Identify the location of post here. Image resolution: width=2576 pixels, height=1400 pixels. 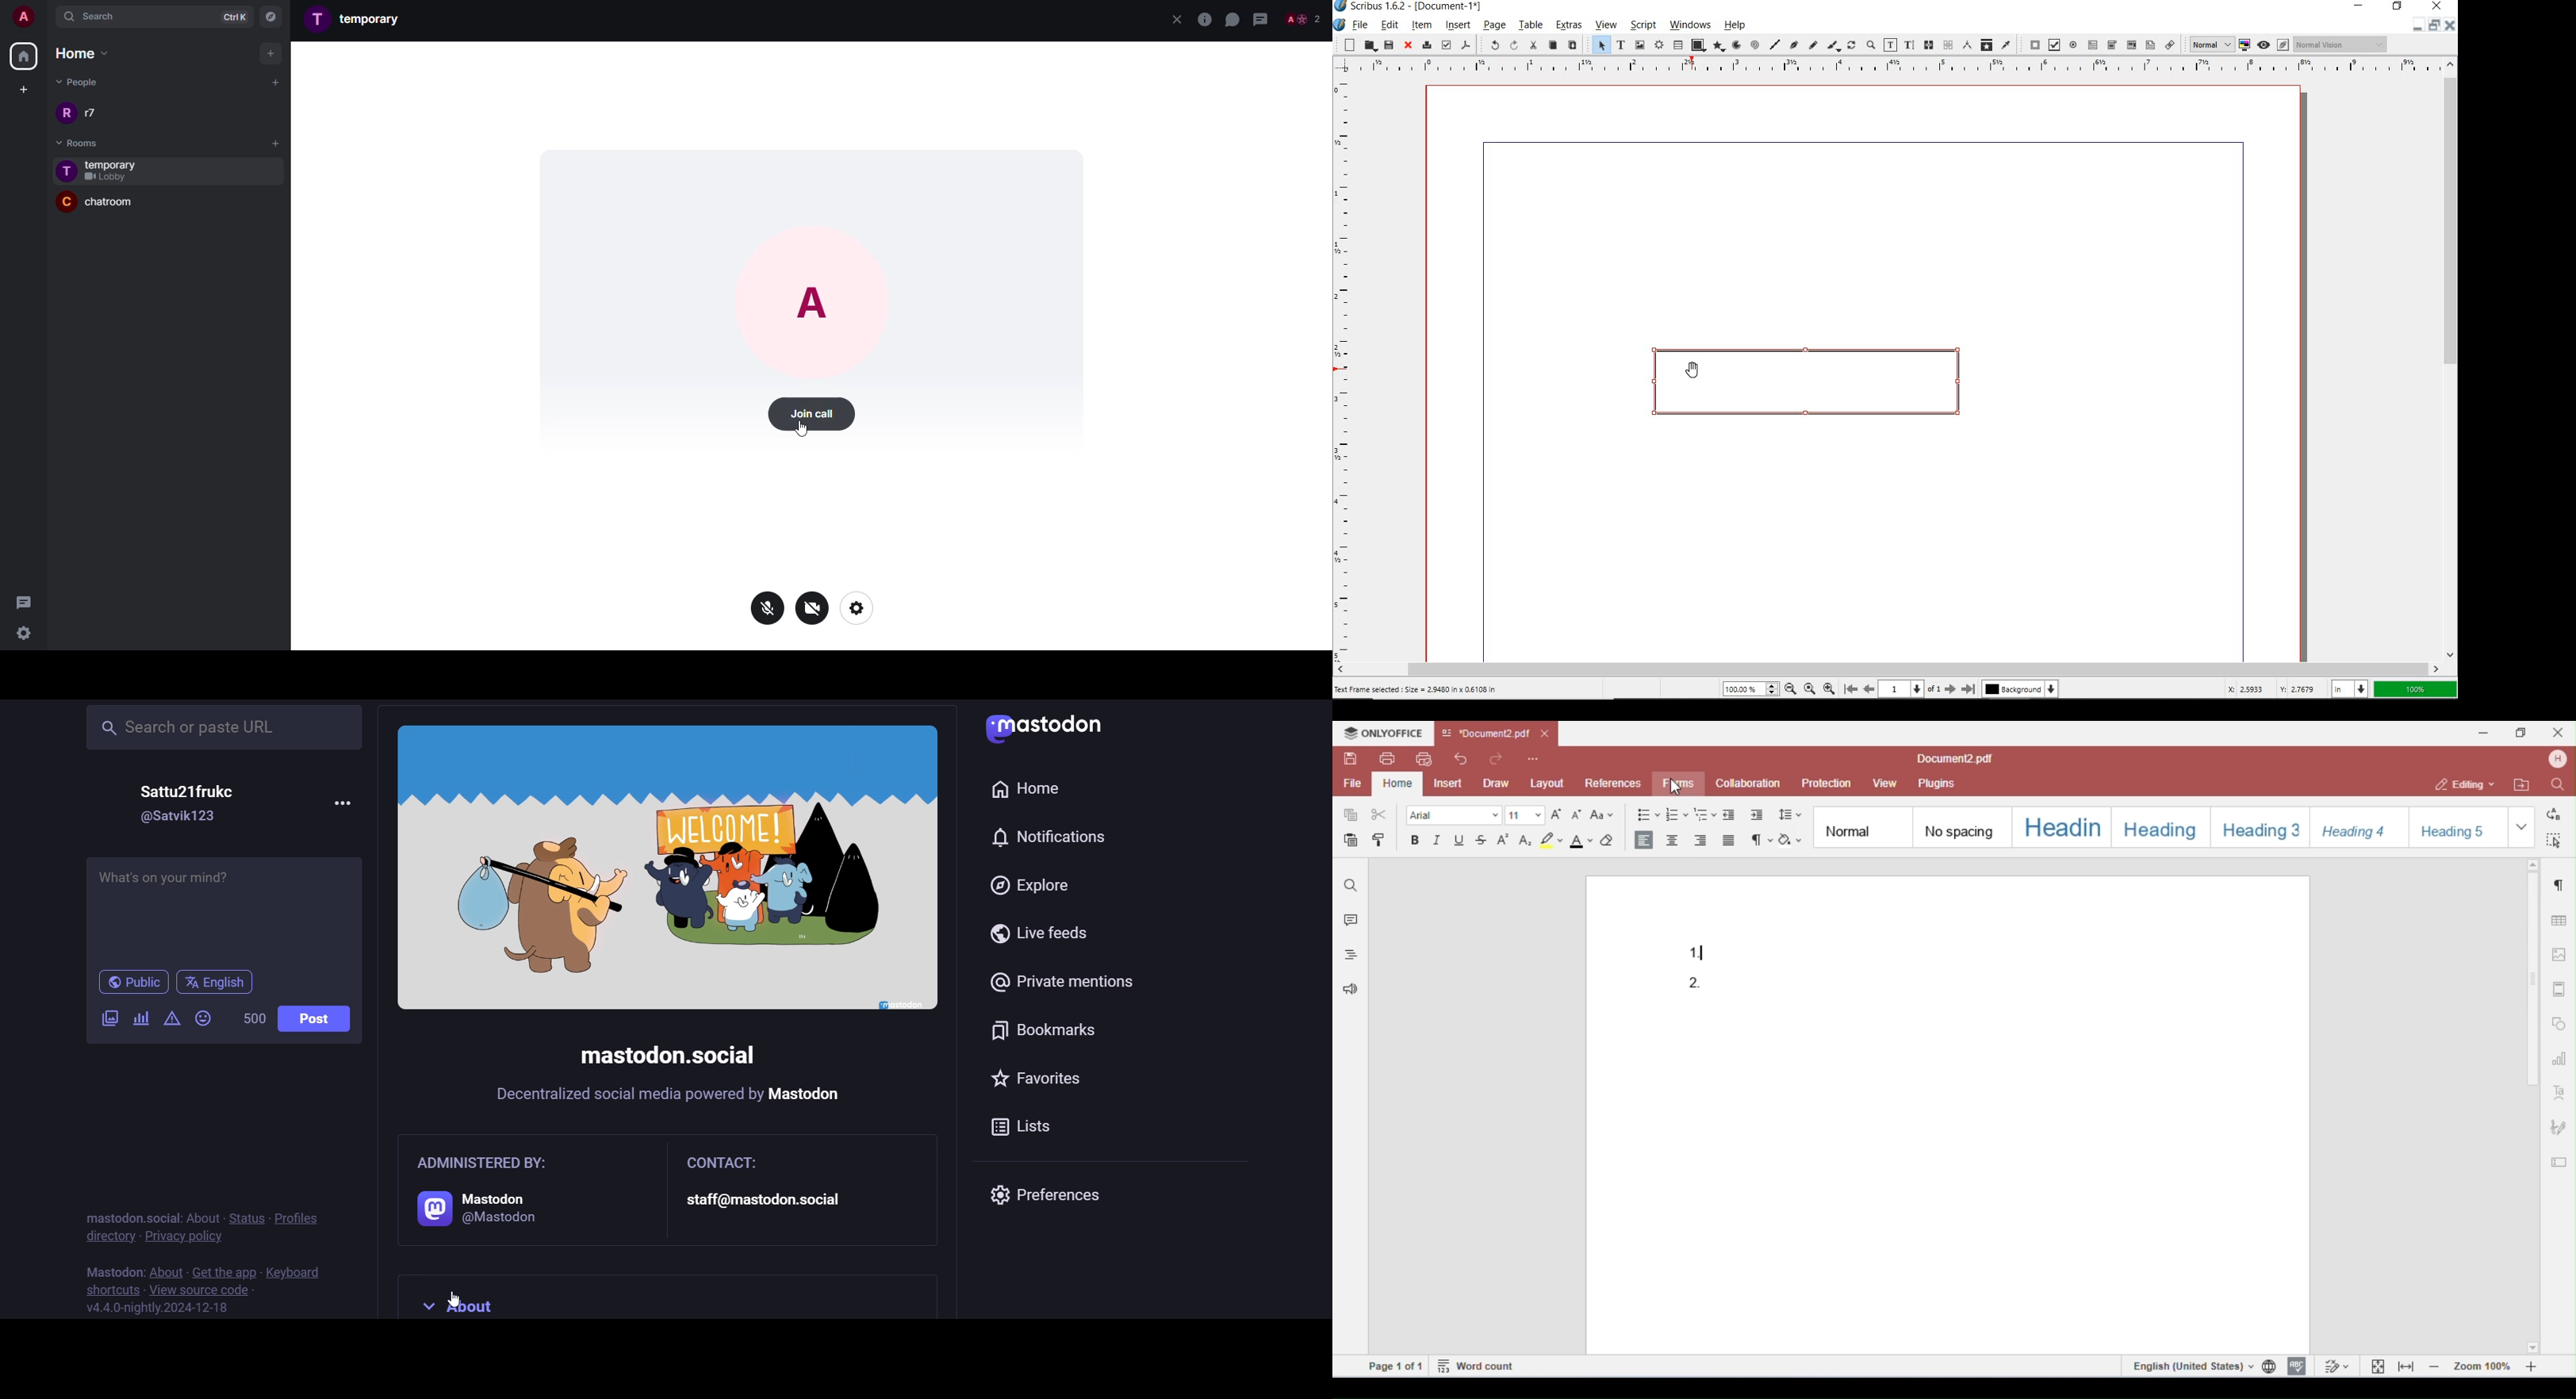
(221, 906).